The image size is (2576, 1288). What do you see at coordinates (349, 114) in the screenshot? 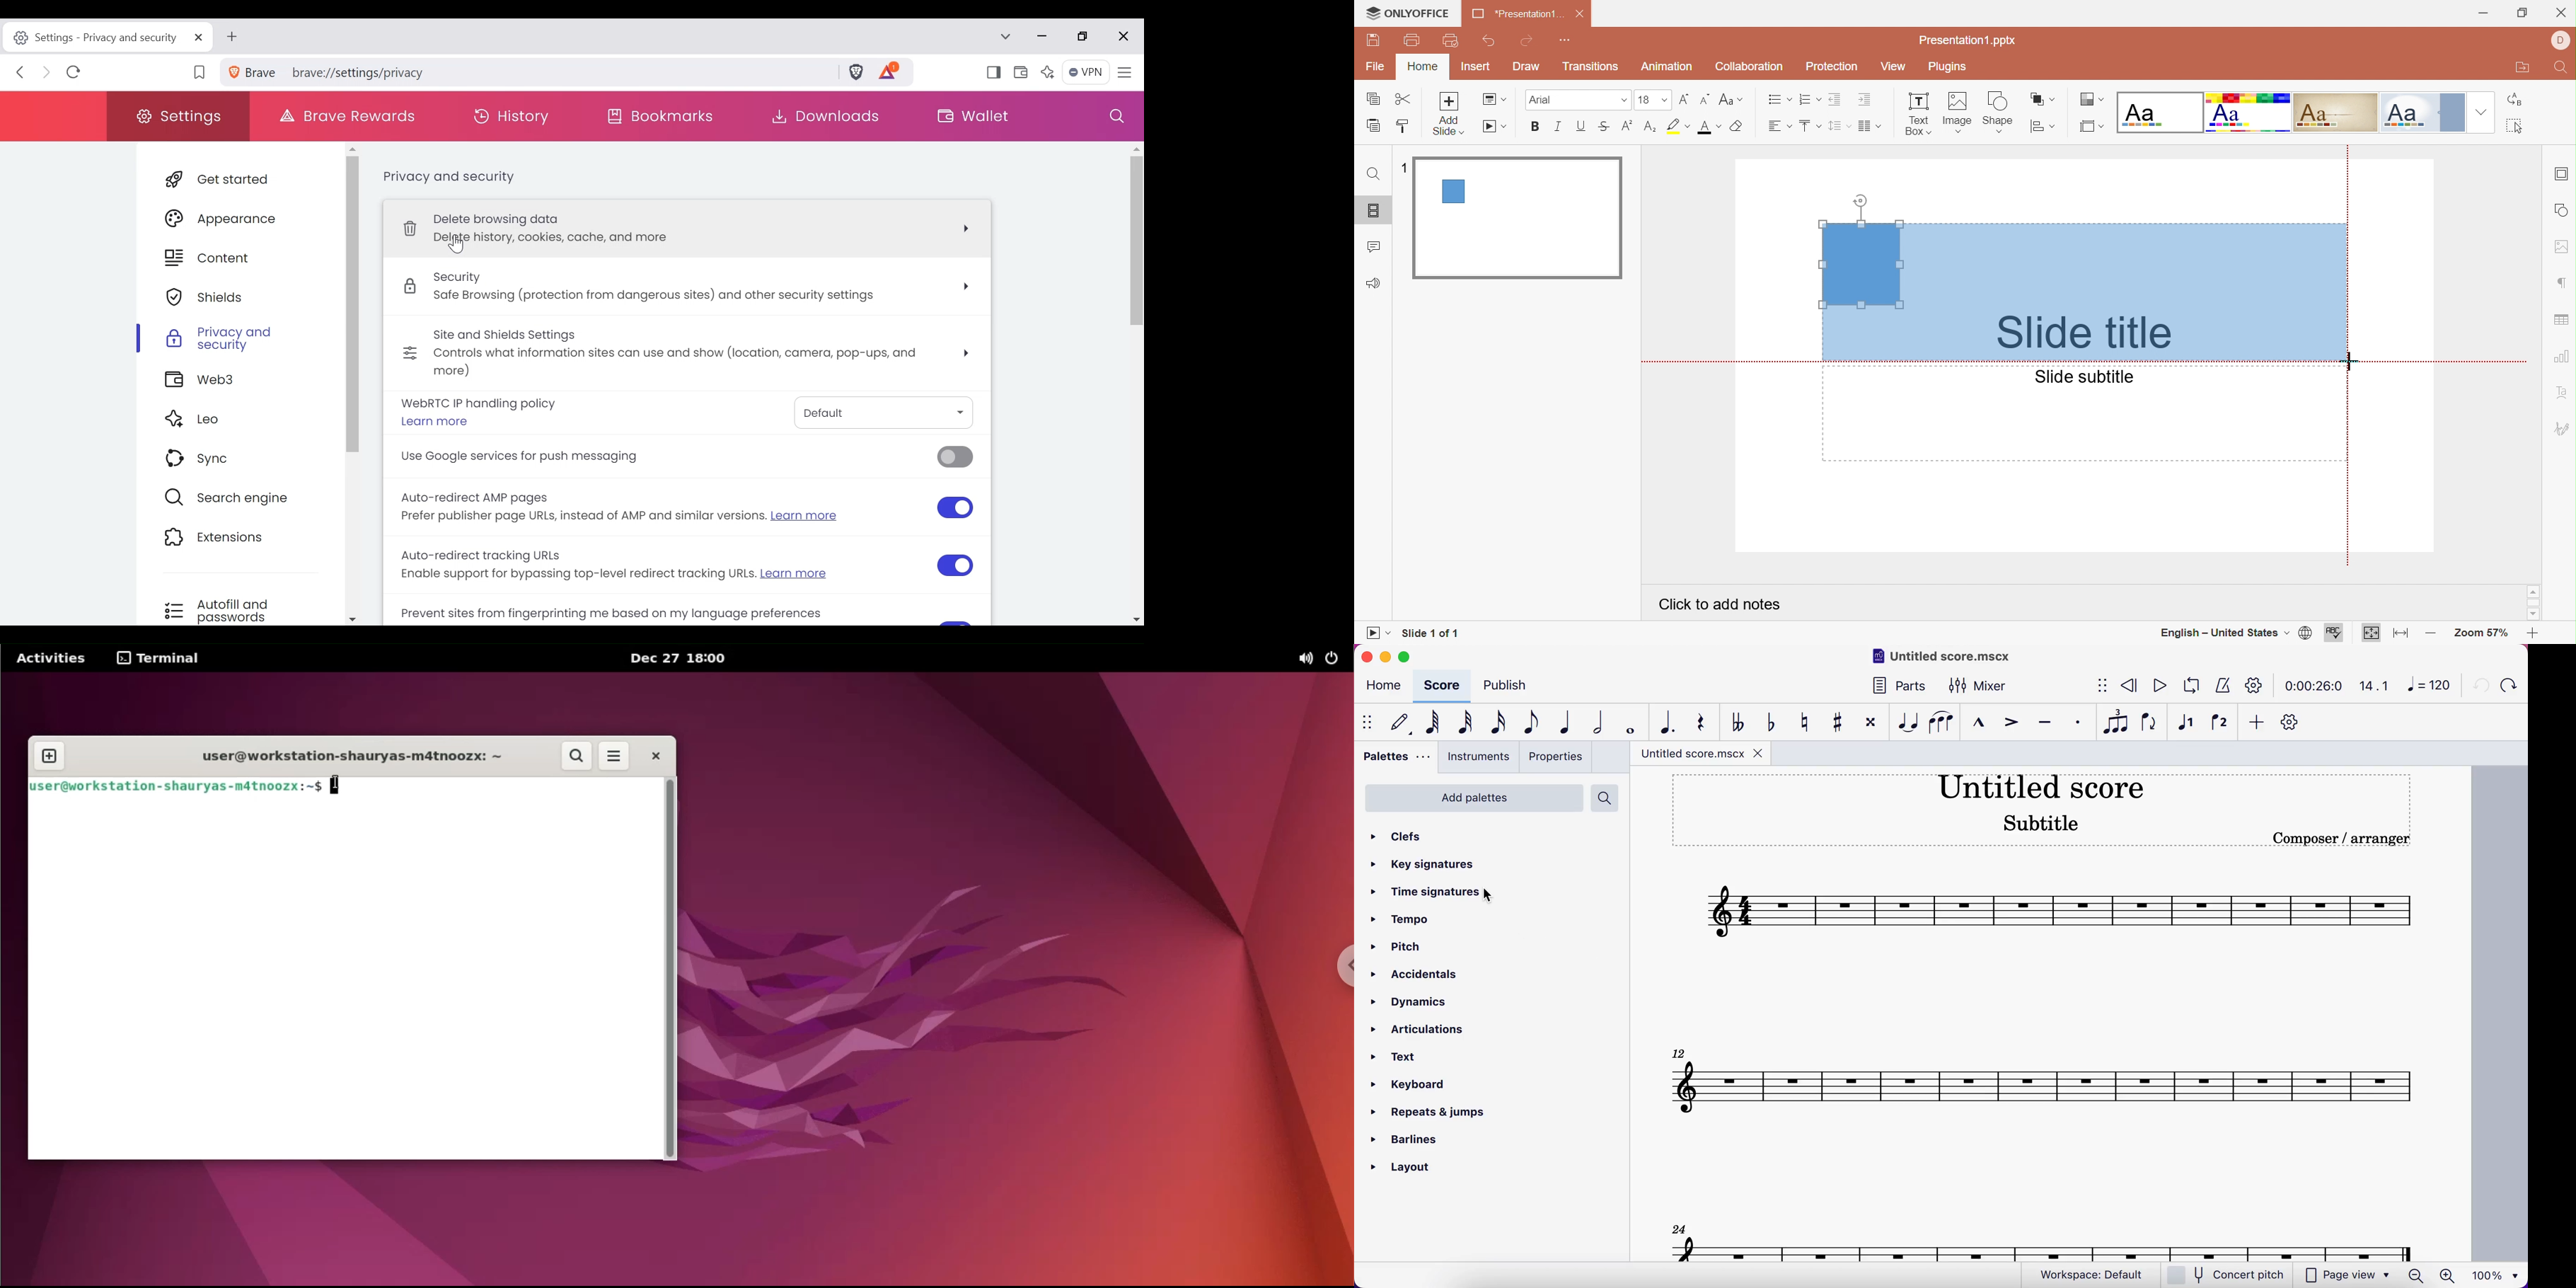
I see `Brave Rewards` at bounding box center [349, 114].